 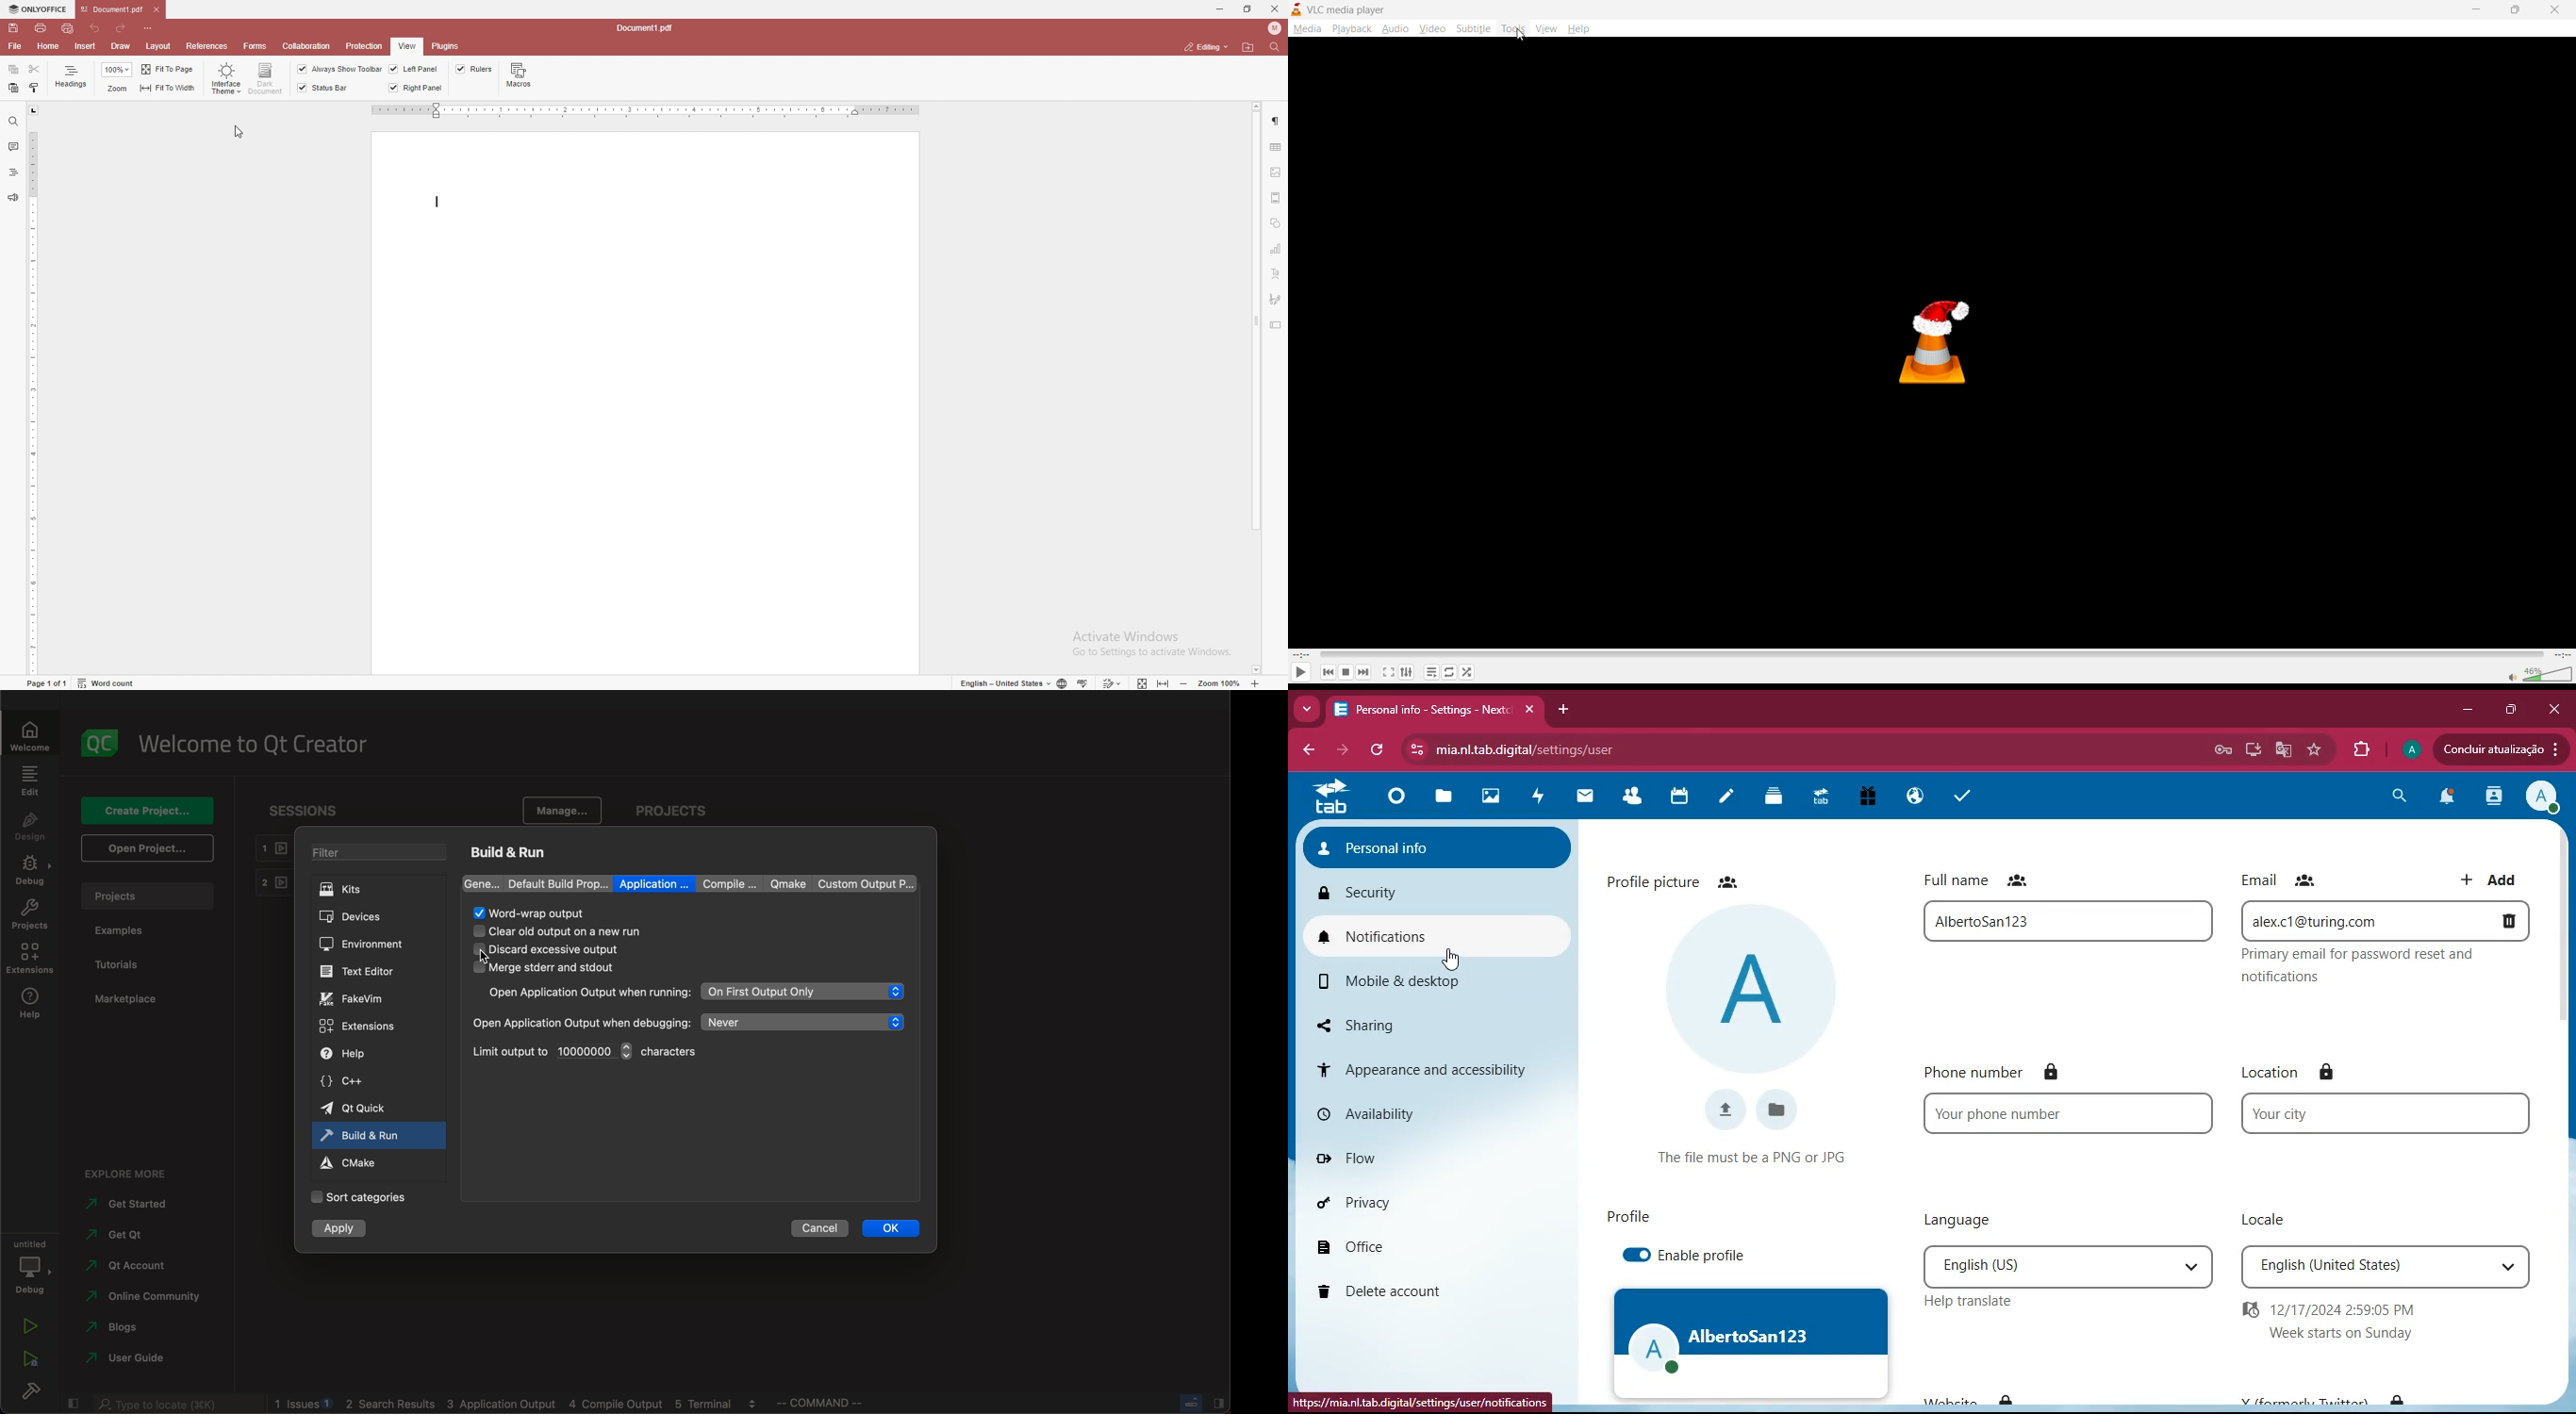 I want to click on welcome, so click(x=29, y=734).